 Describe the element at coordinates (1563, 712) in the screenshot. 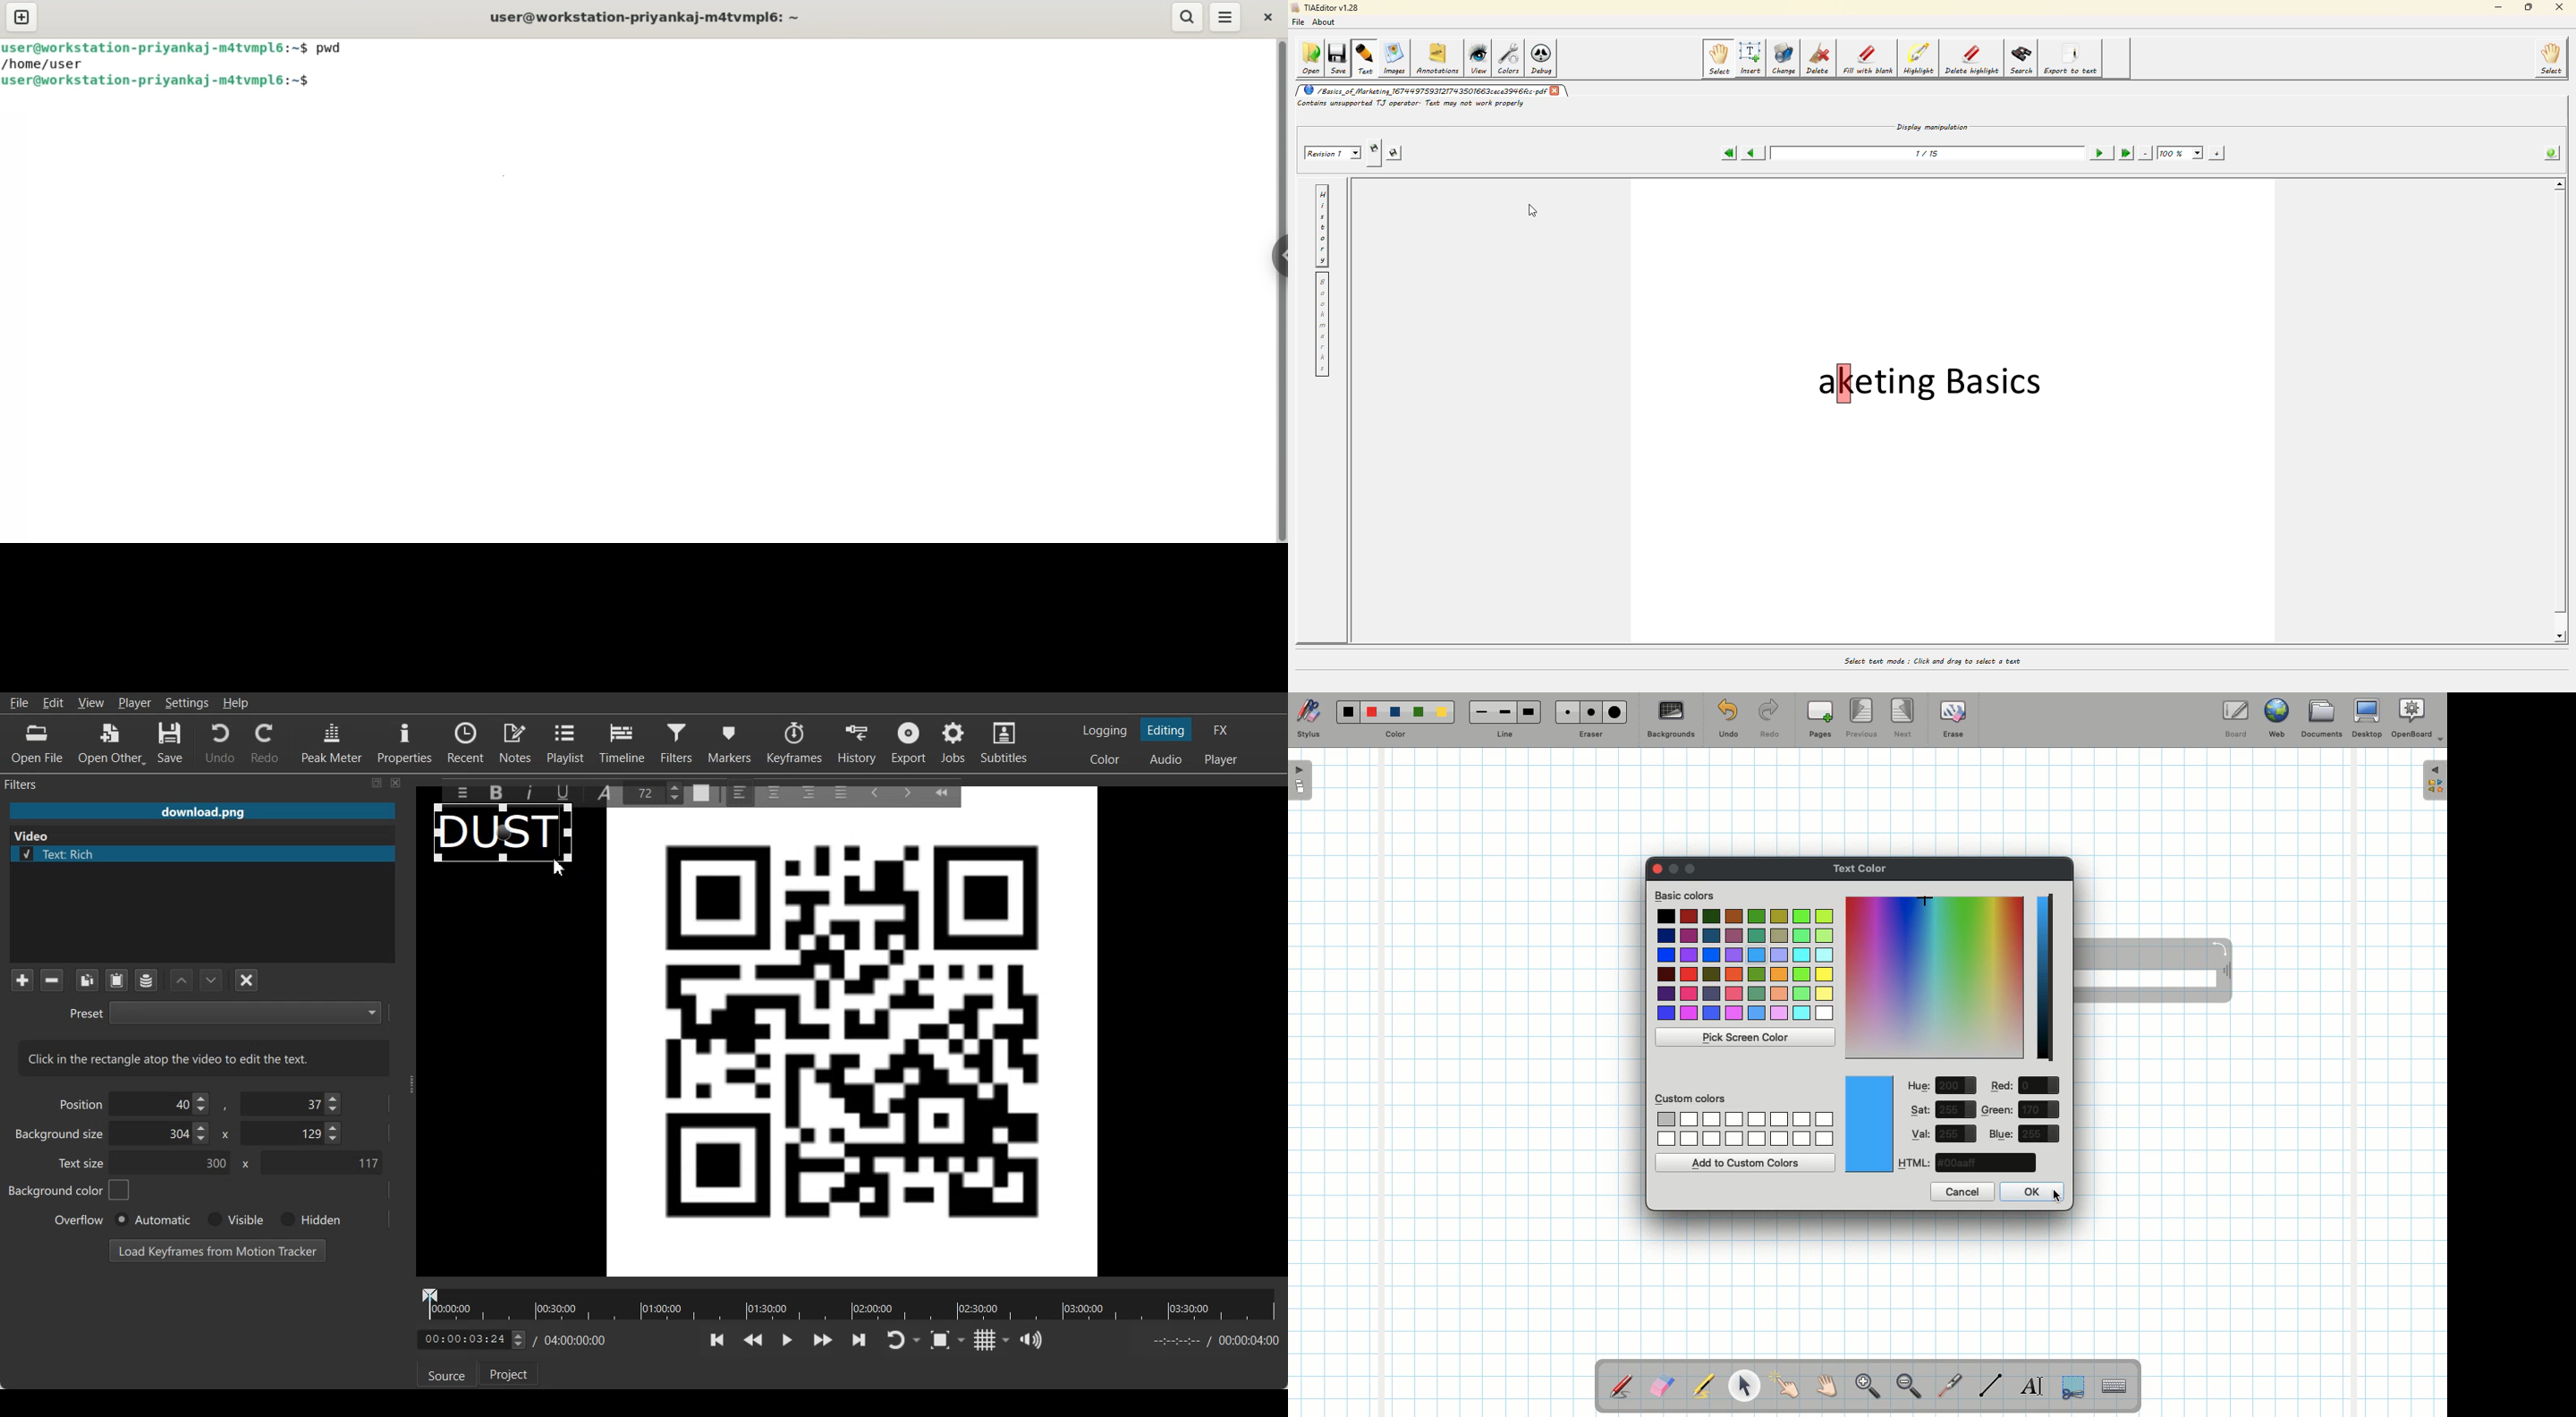

I see `Small eraser` at that location.